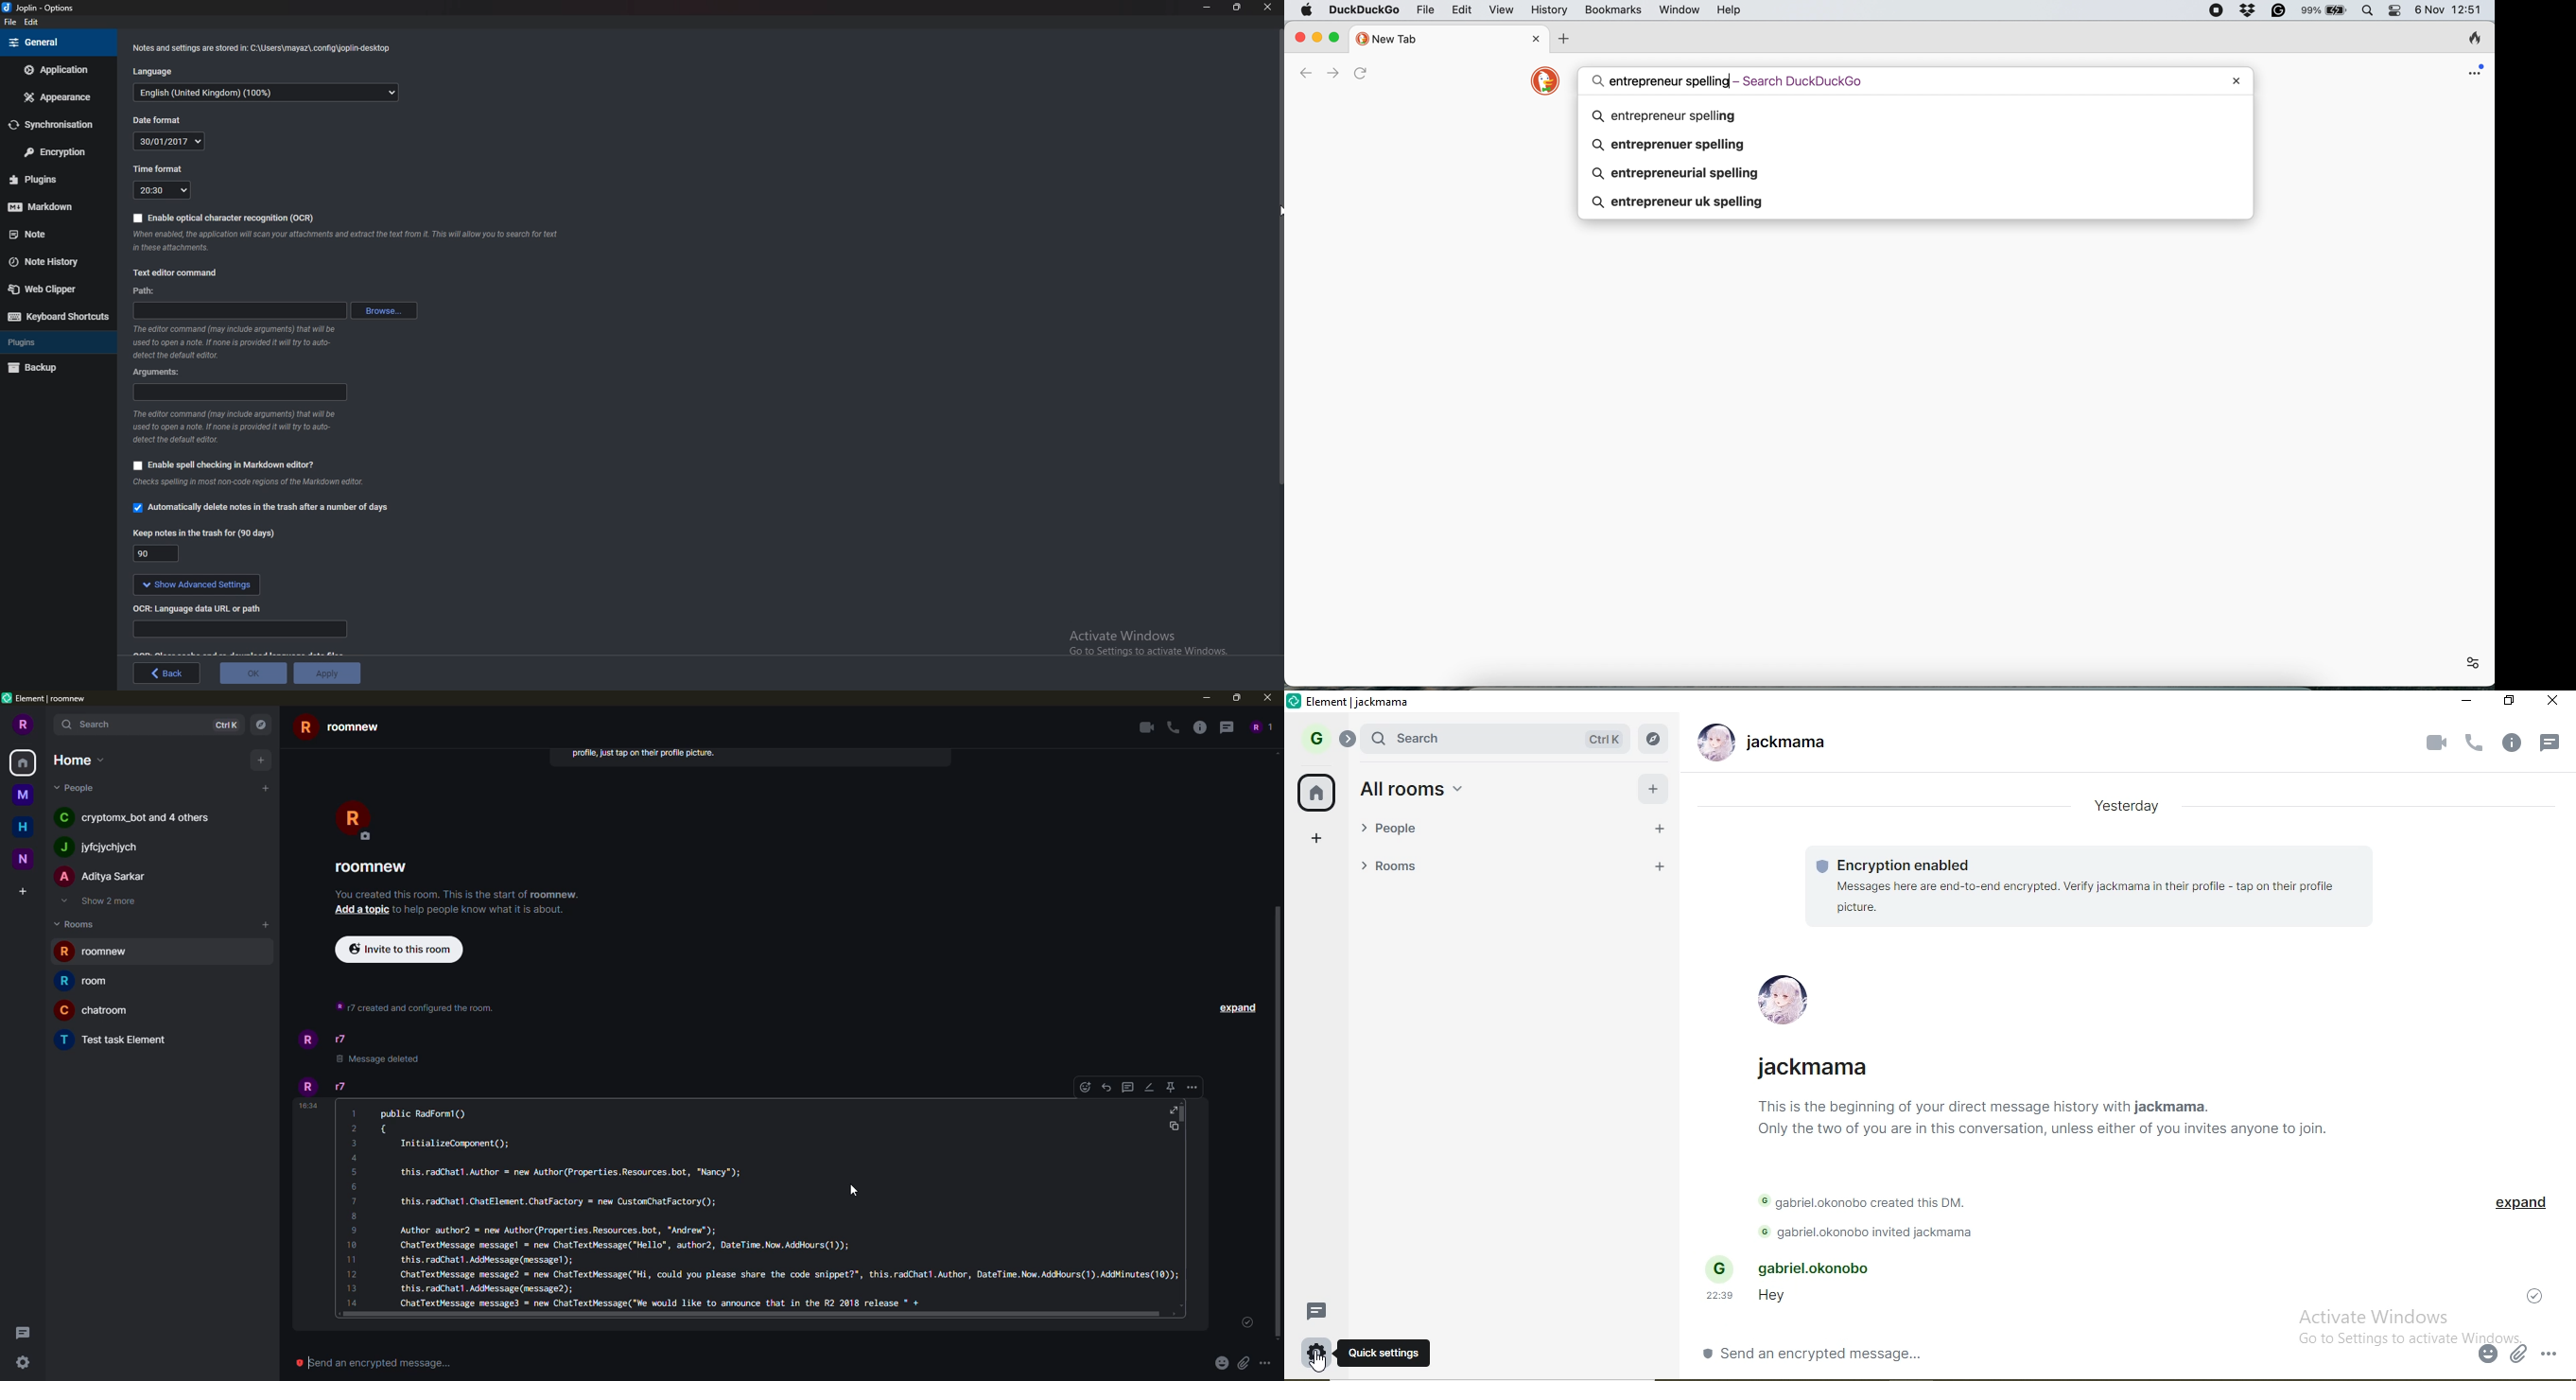 This screenshot has width=2576, height=1400. Describe the element at coordinates (307, 1086) in the screenshot. I see `profile` at that location.